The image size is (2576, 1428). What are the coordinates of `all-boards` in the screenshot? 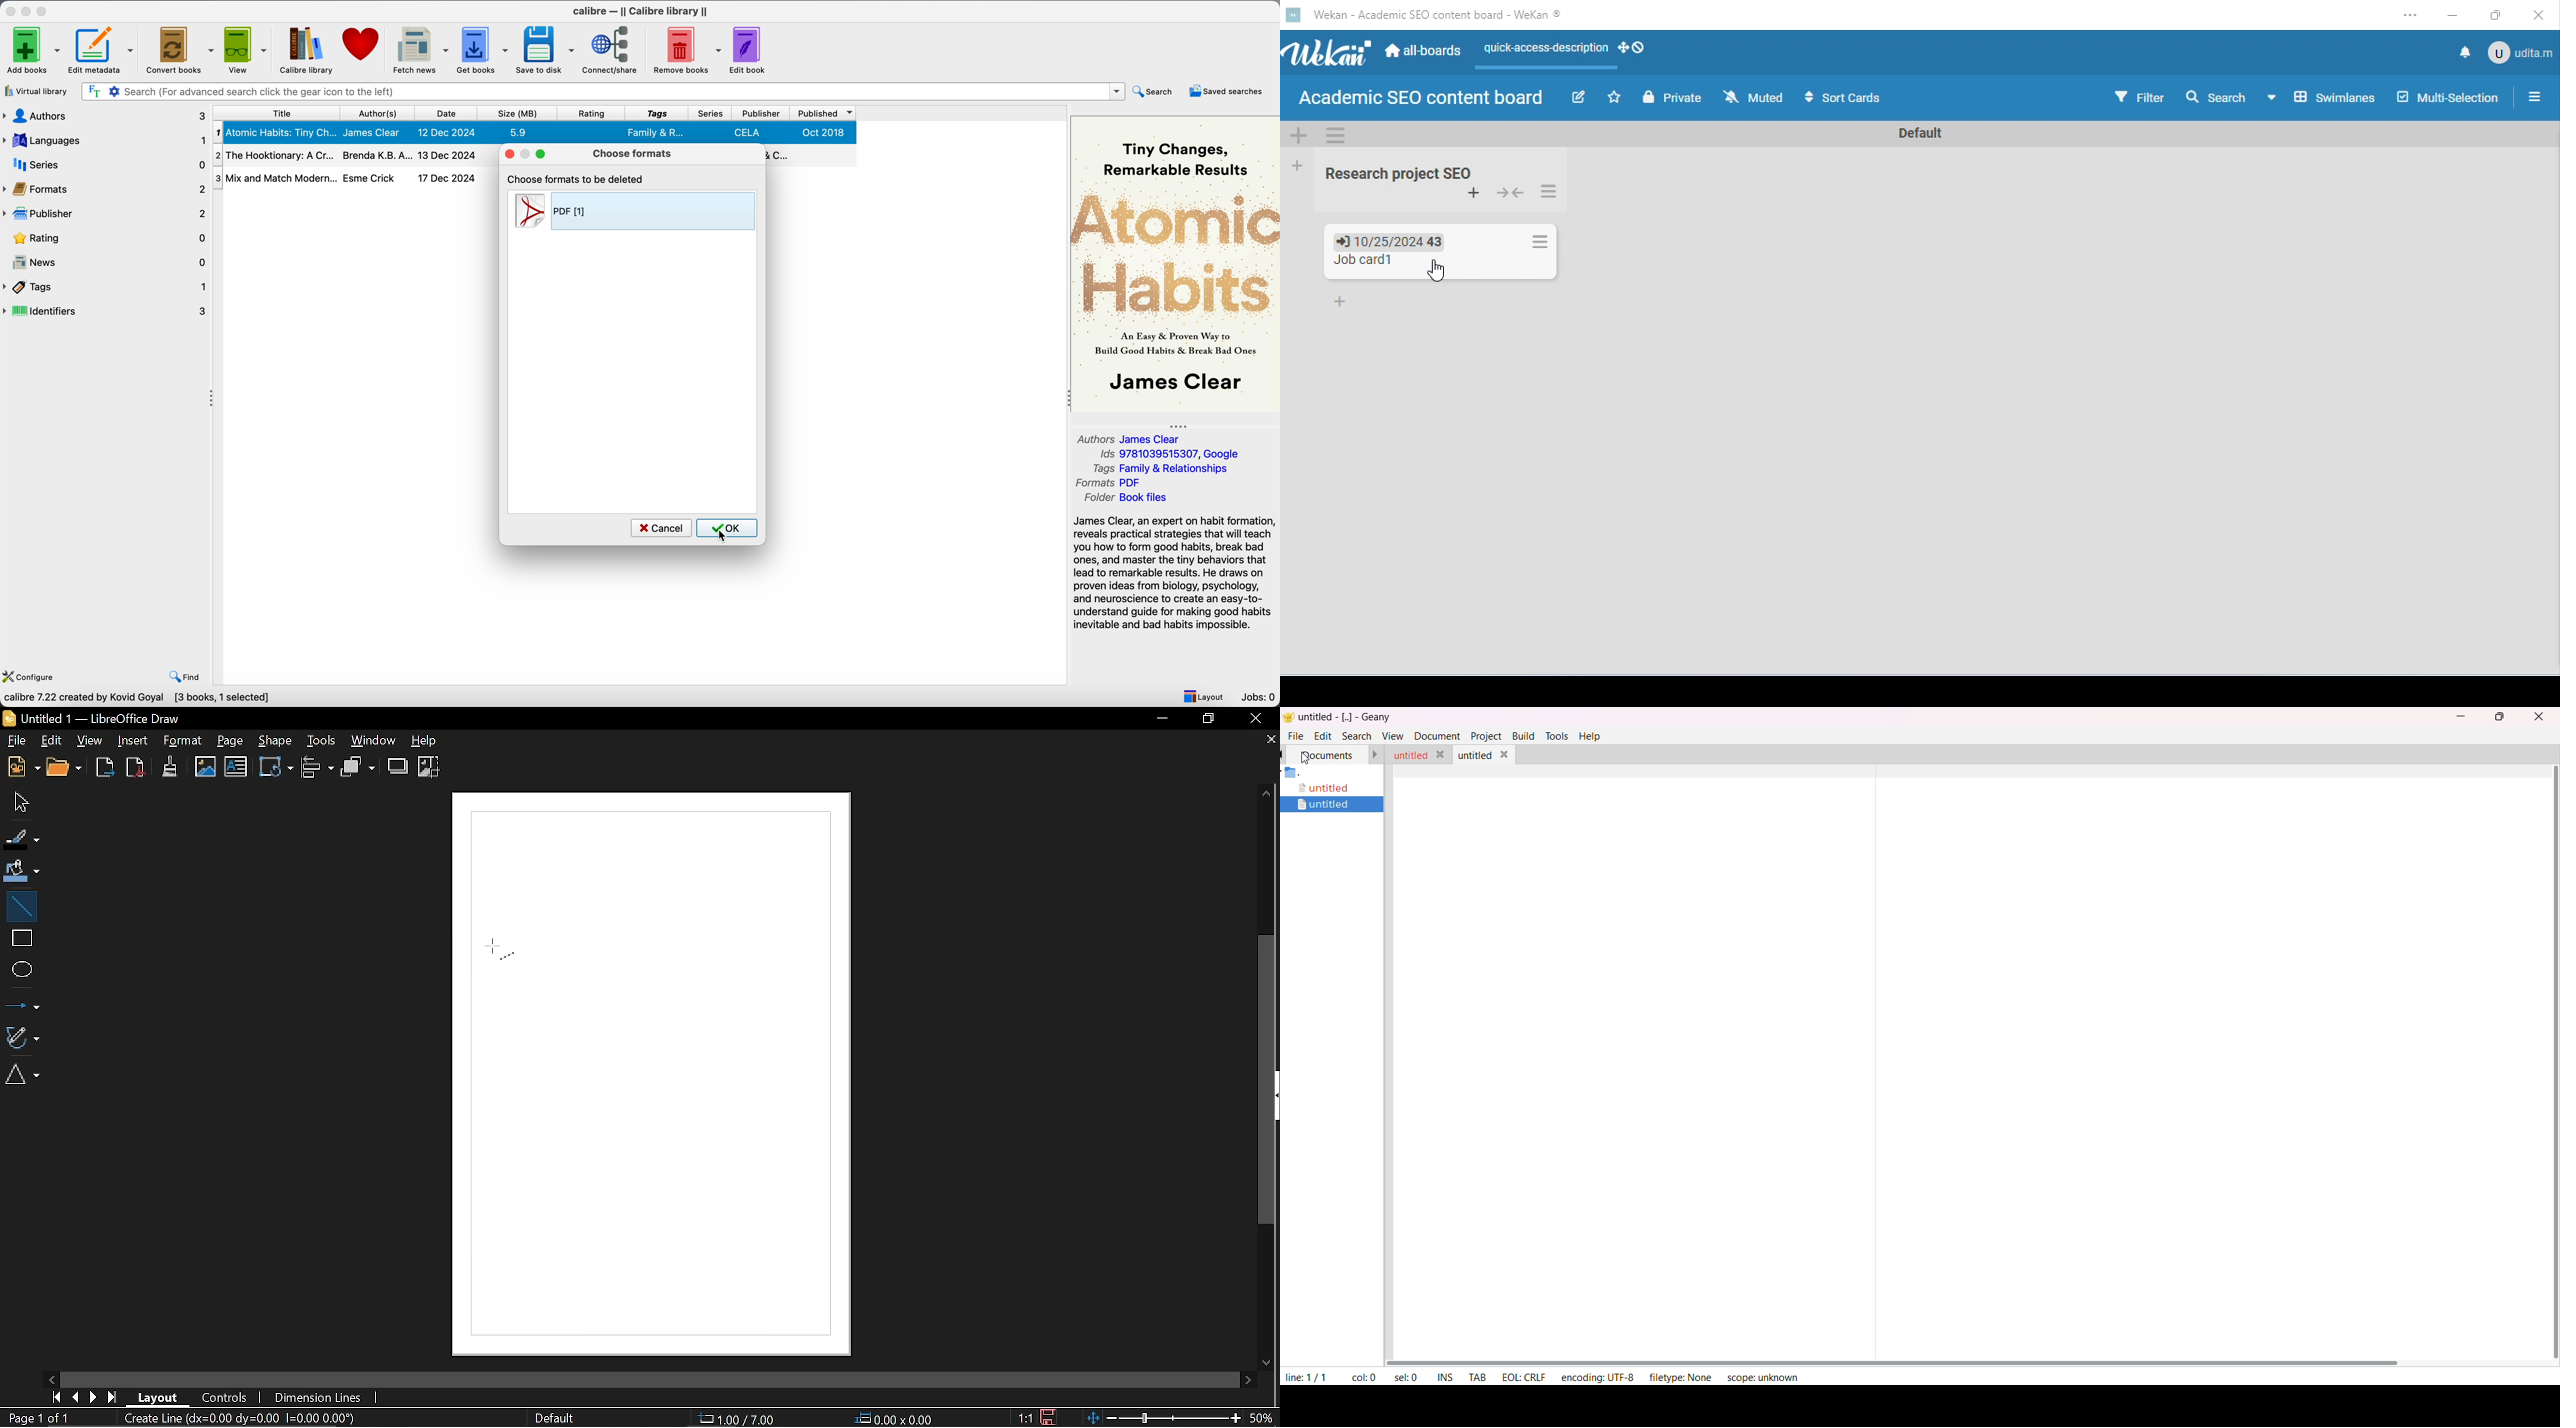 It's located at (1423, 49).